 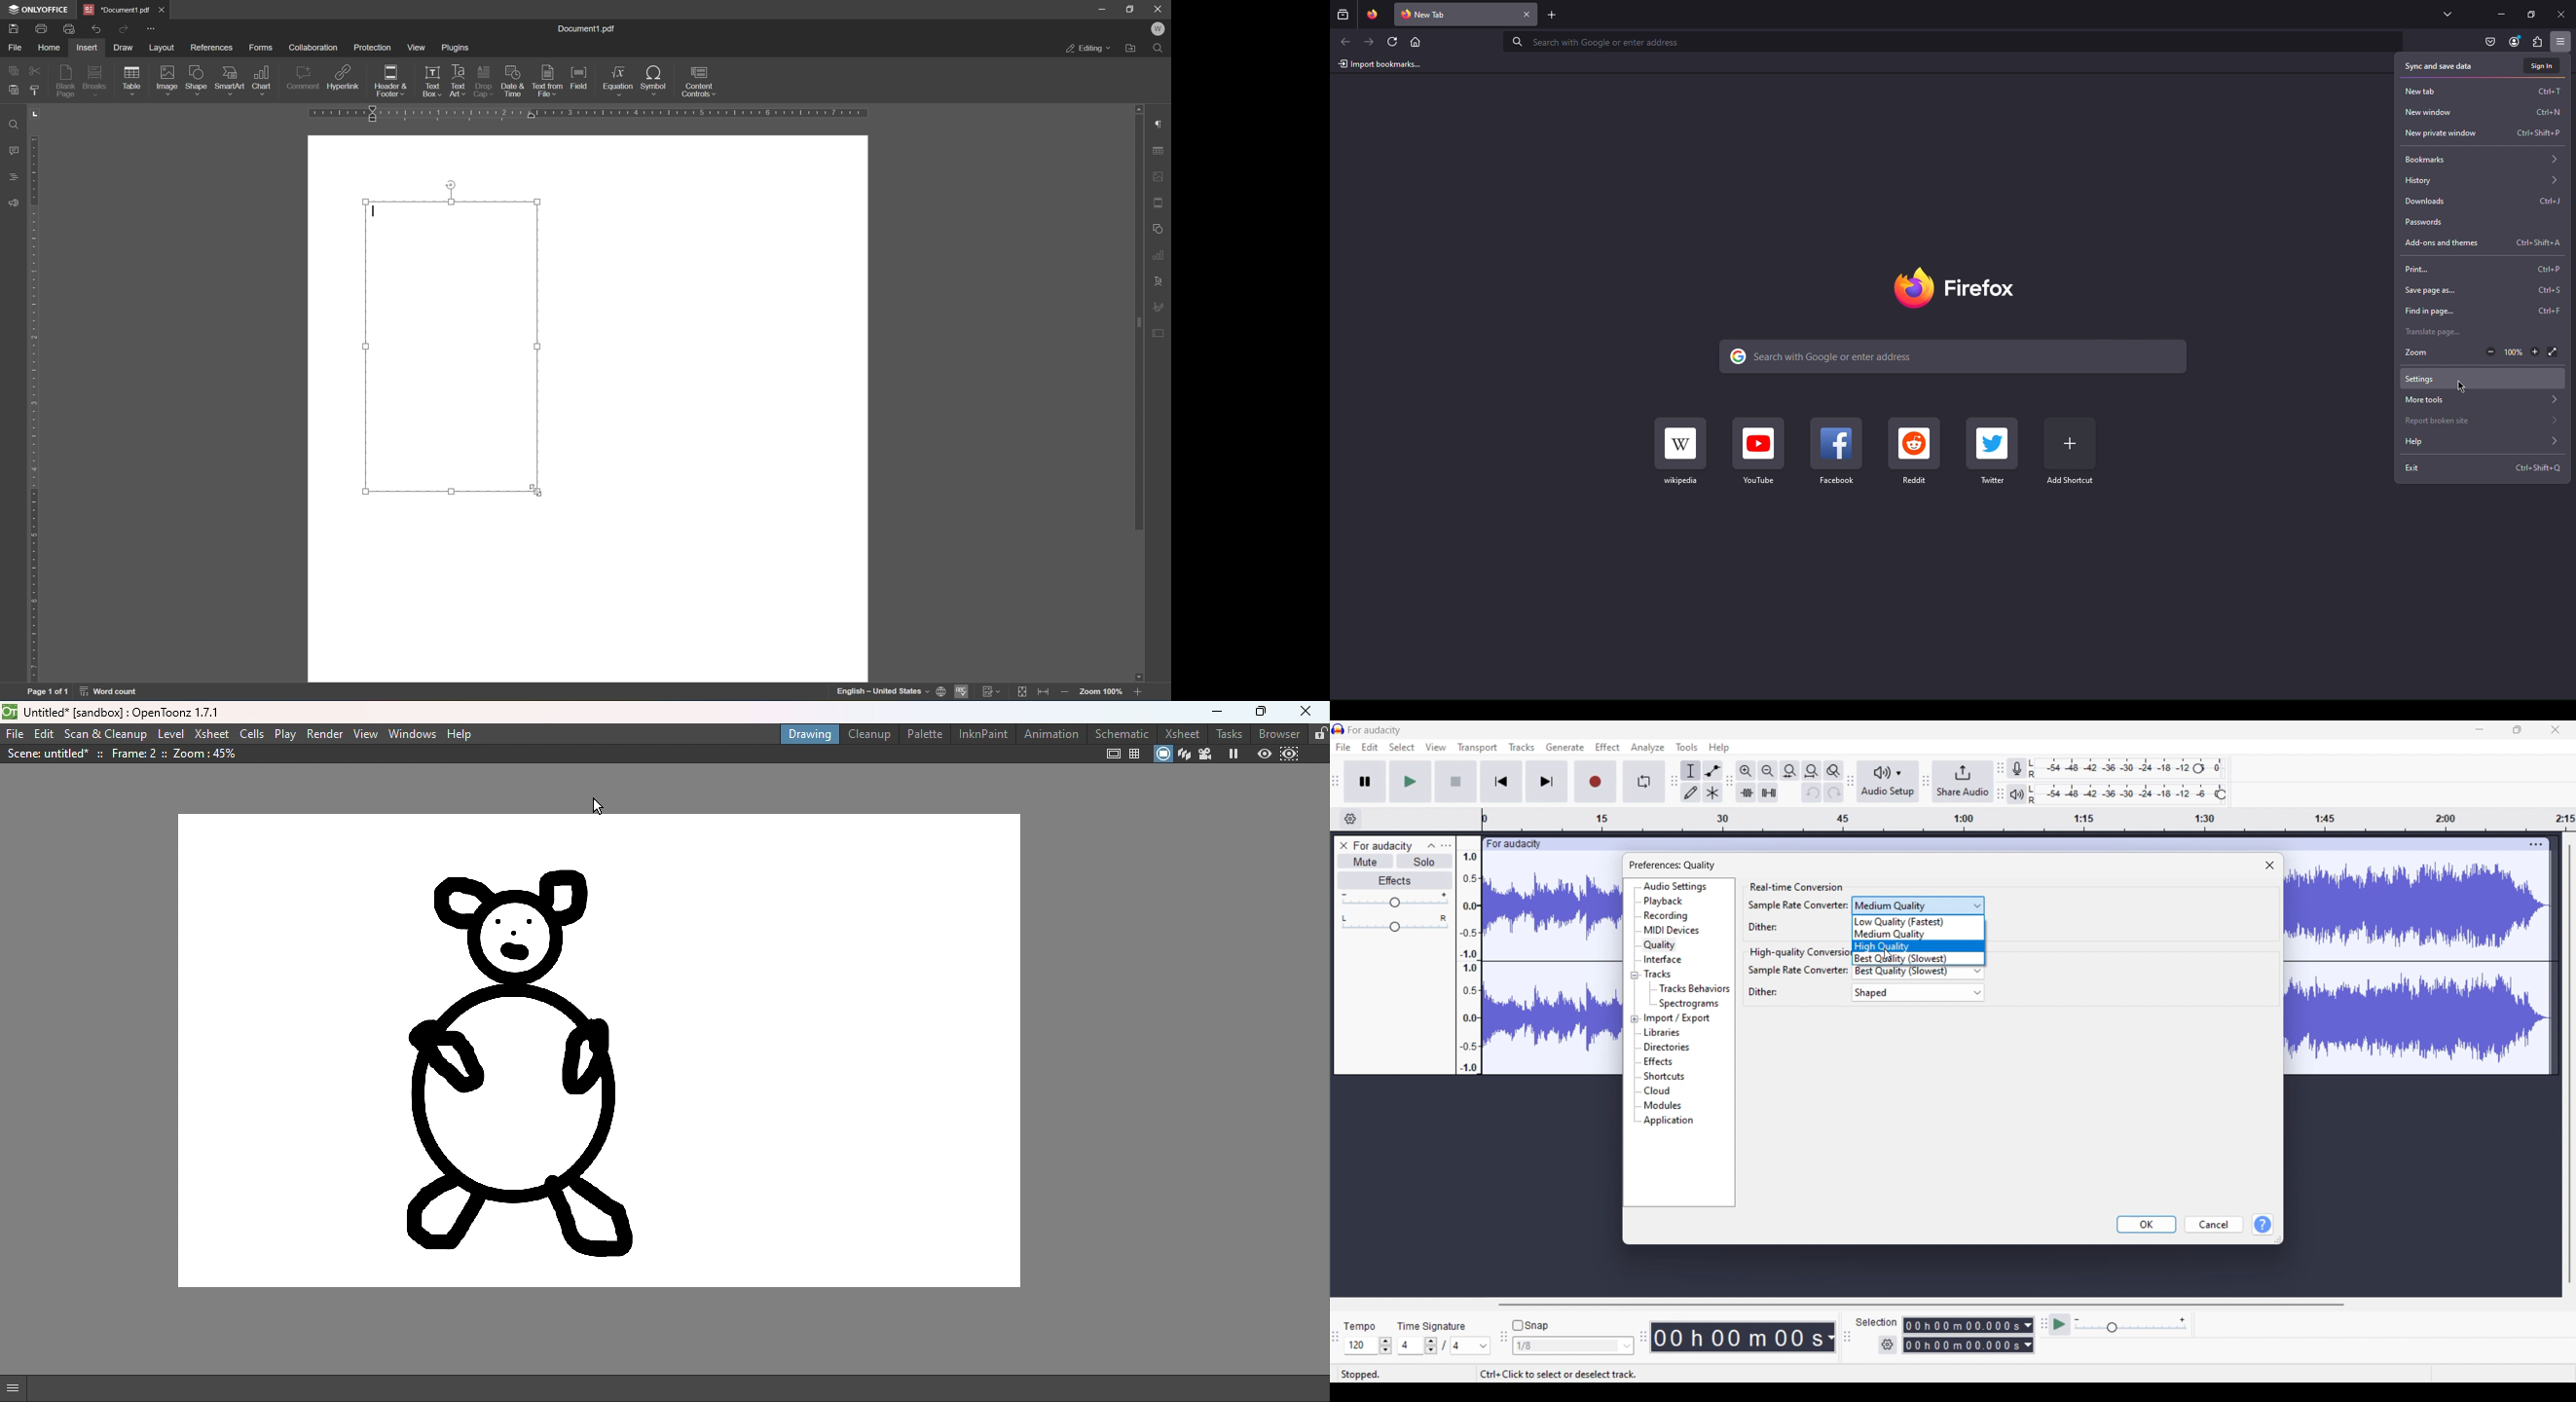 What do you see at coordinates (1663, 959) in the screenshot?
I see `Interface` at bounding box center [1663, 959].